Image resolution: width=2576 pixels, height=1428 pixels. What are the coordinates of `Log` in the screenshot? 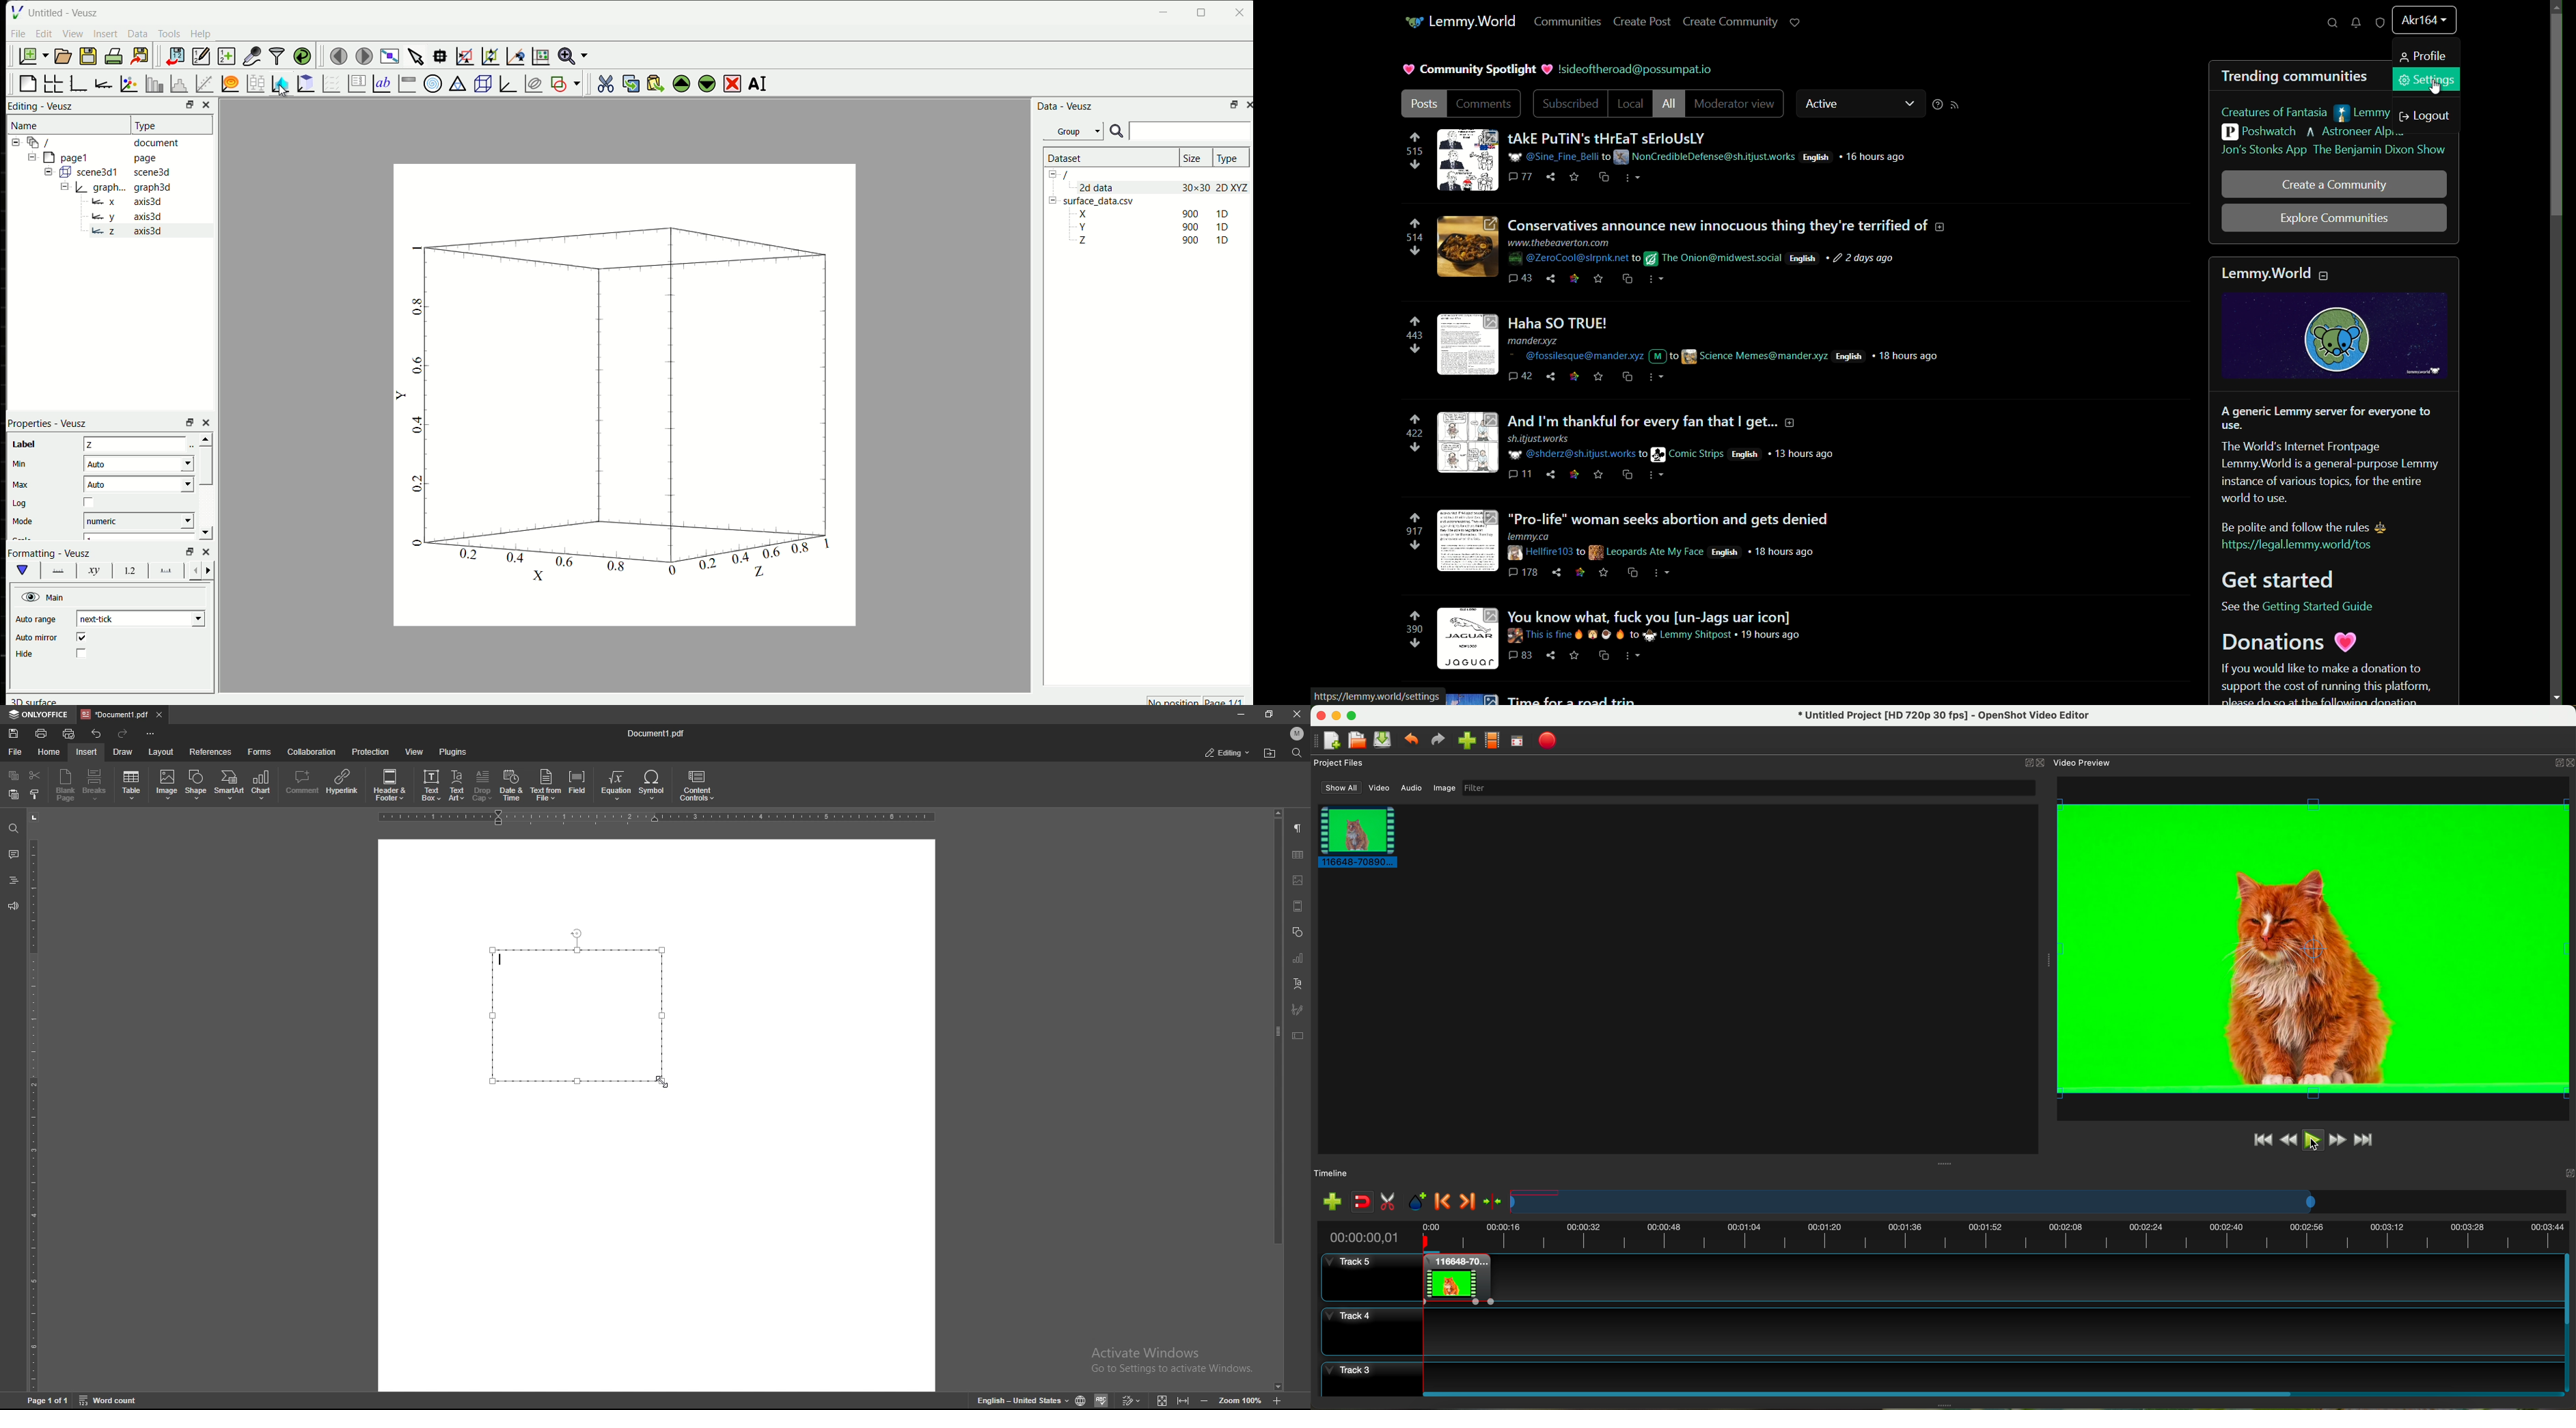 It's located at (20, 503).